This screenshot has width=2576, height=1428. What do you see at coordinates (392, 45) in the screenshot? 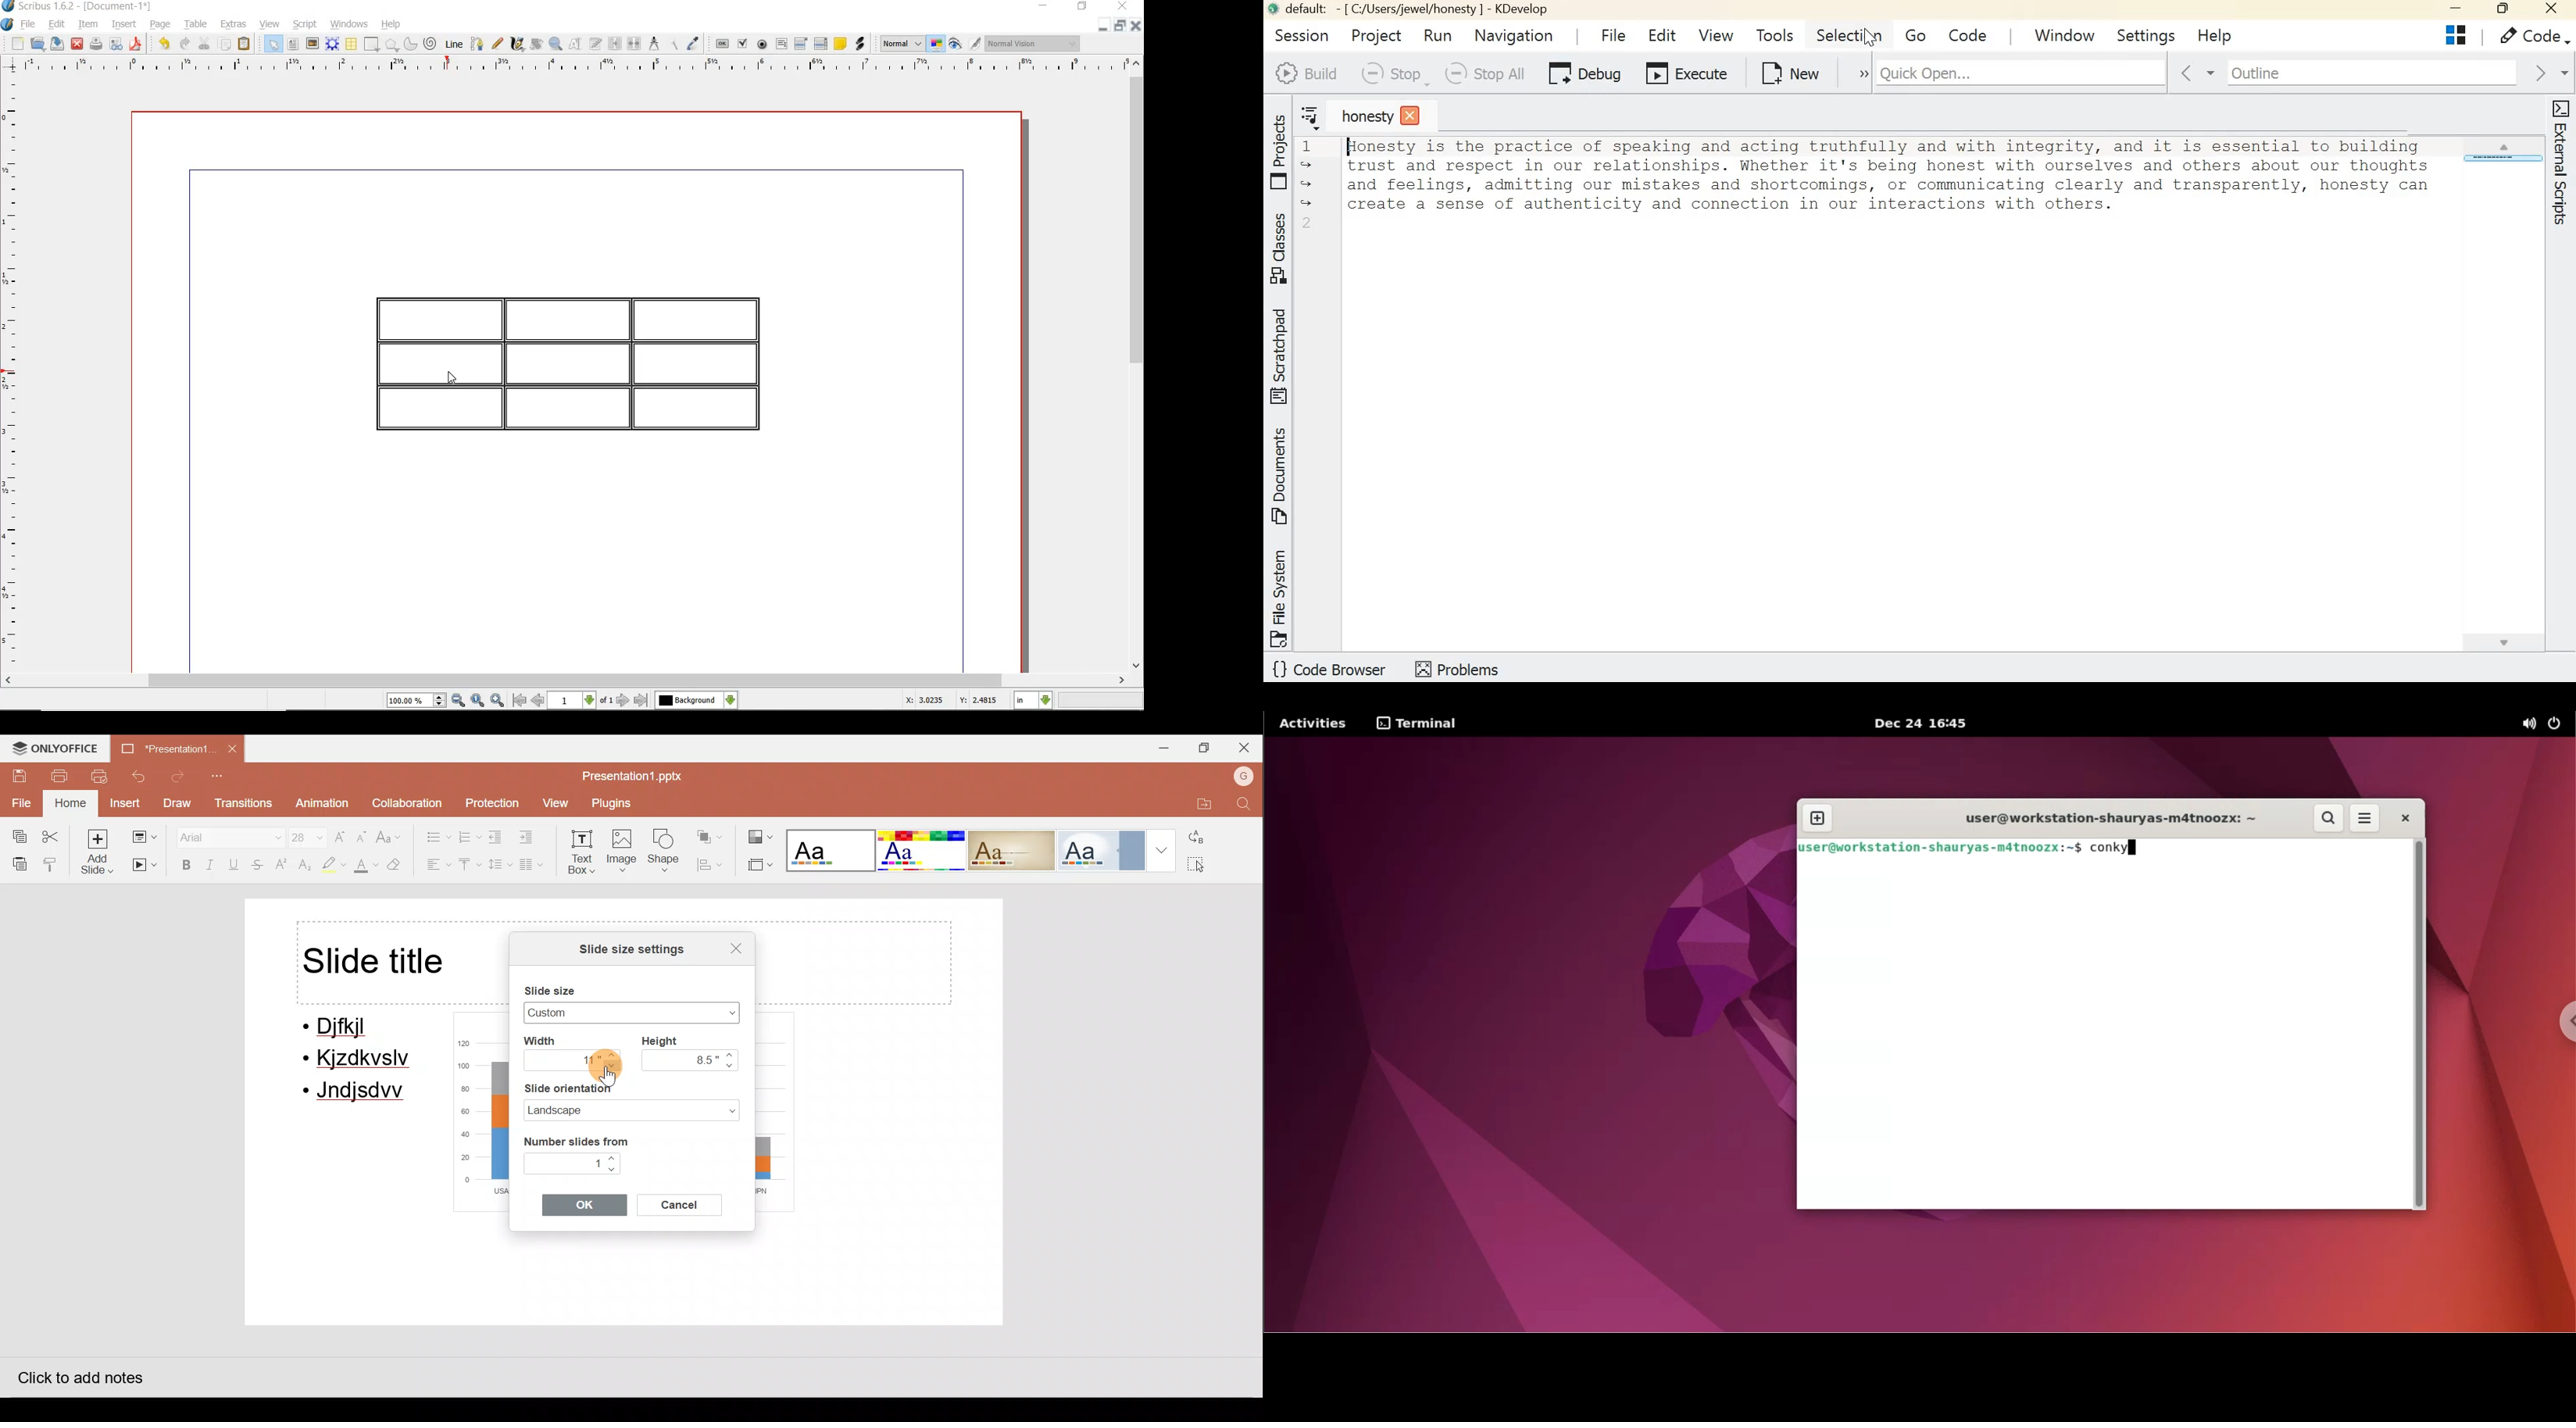
I see `polygon` at bounding box center [392, 45].